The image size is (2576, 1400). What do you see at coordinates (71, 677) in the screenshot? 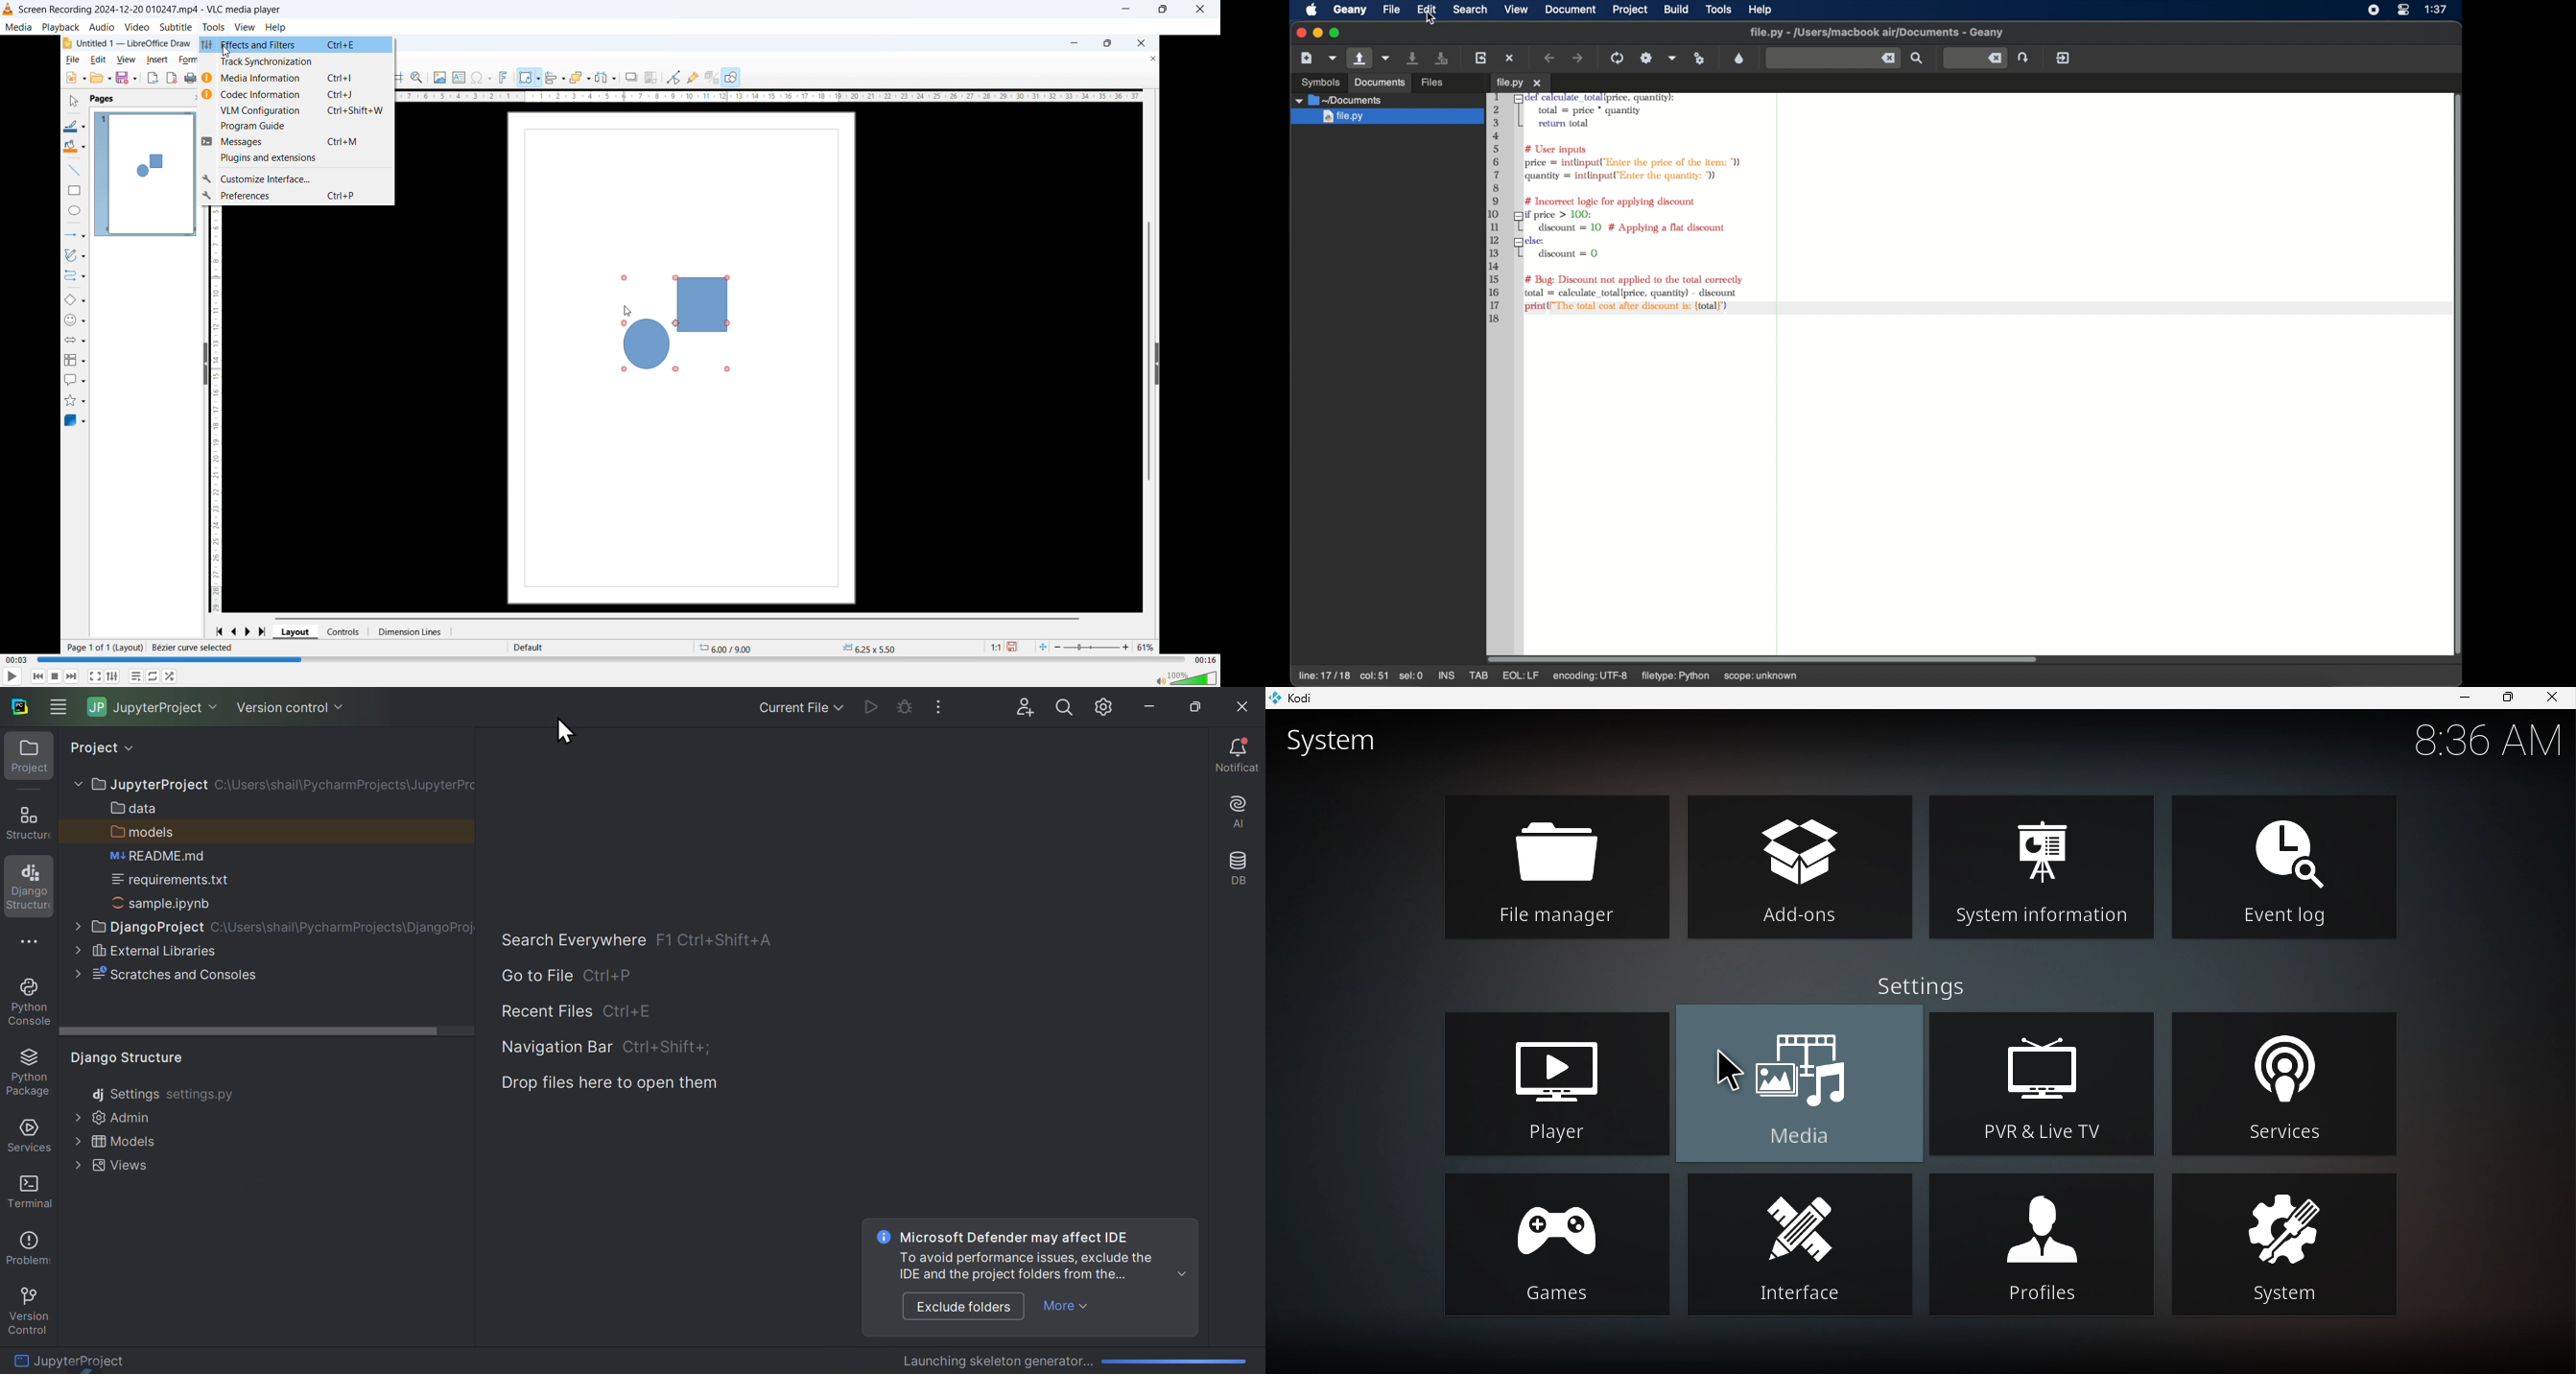
I see `forward or next media ` at bounding box center [71, 677].